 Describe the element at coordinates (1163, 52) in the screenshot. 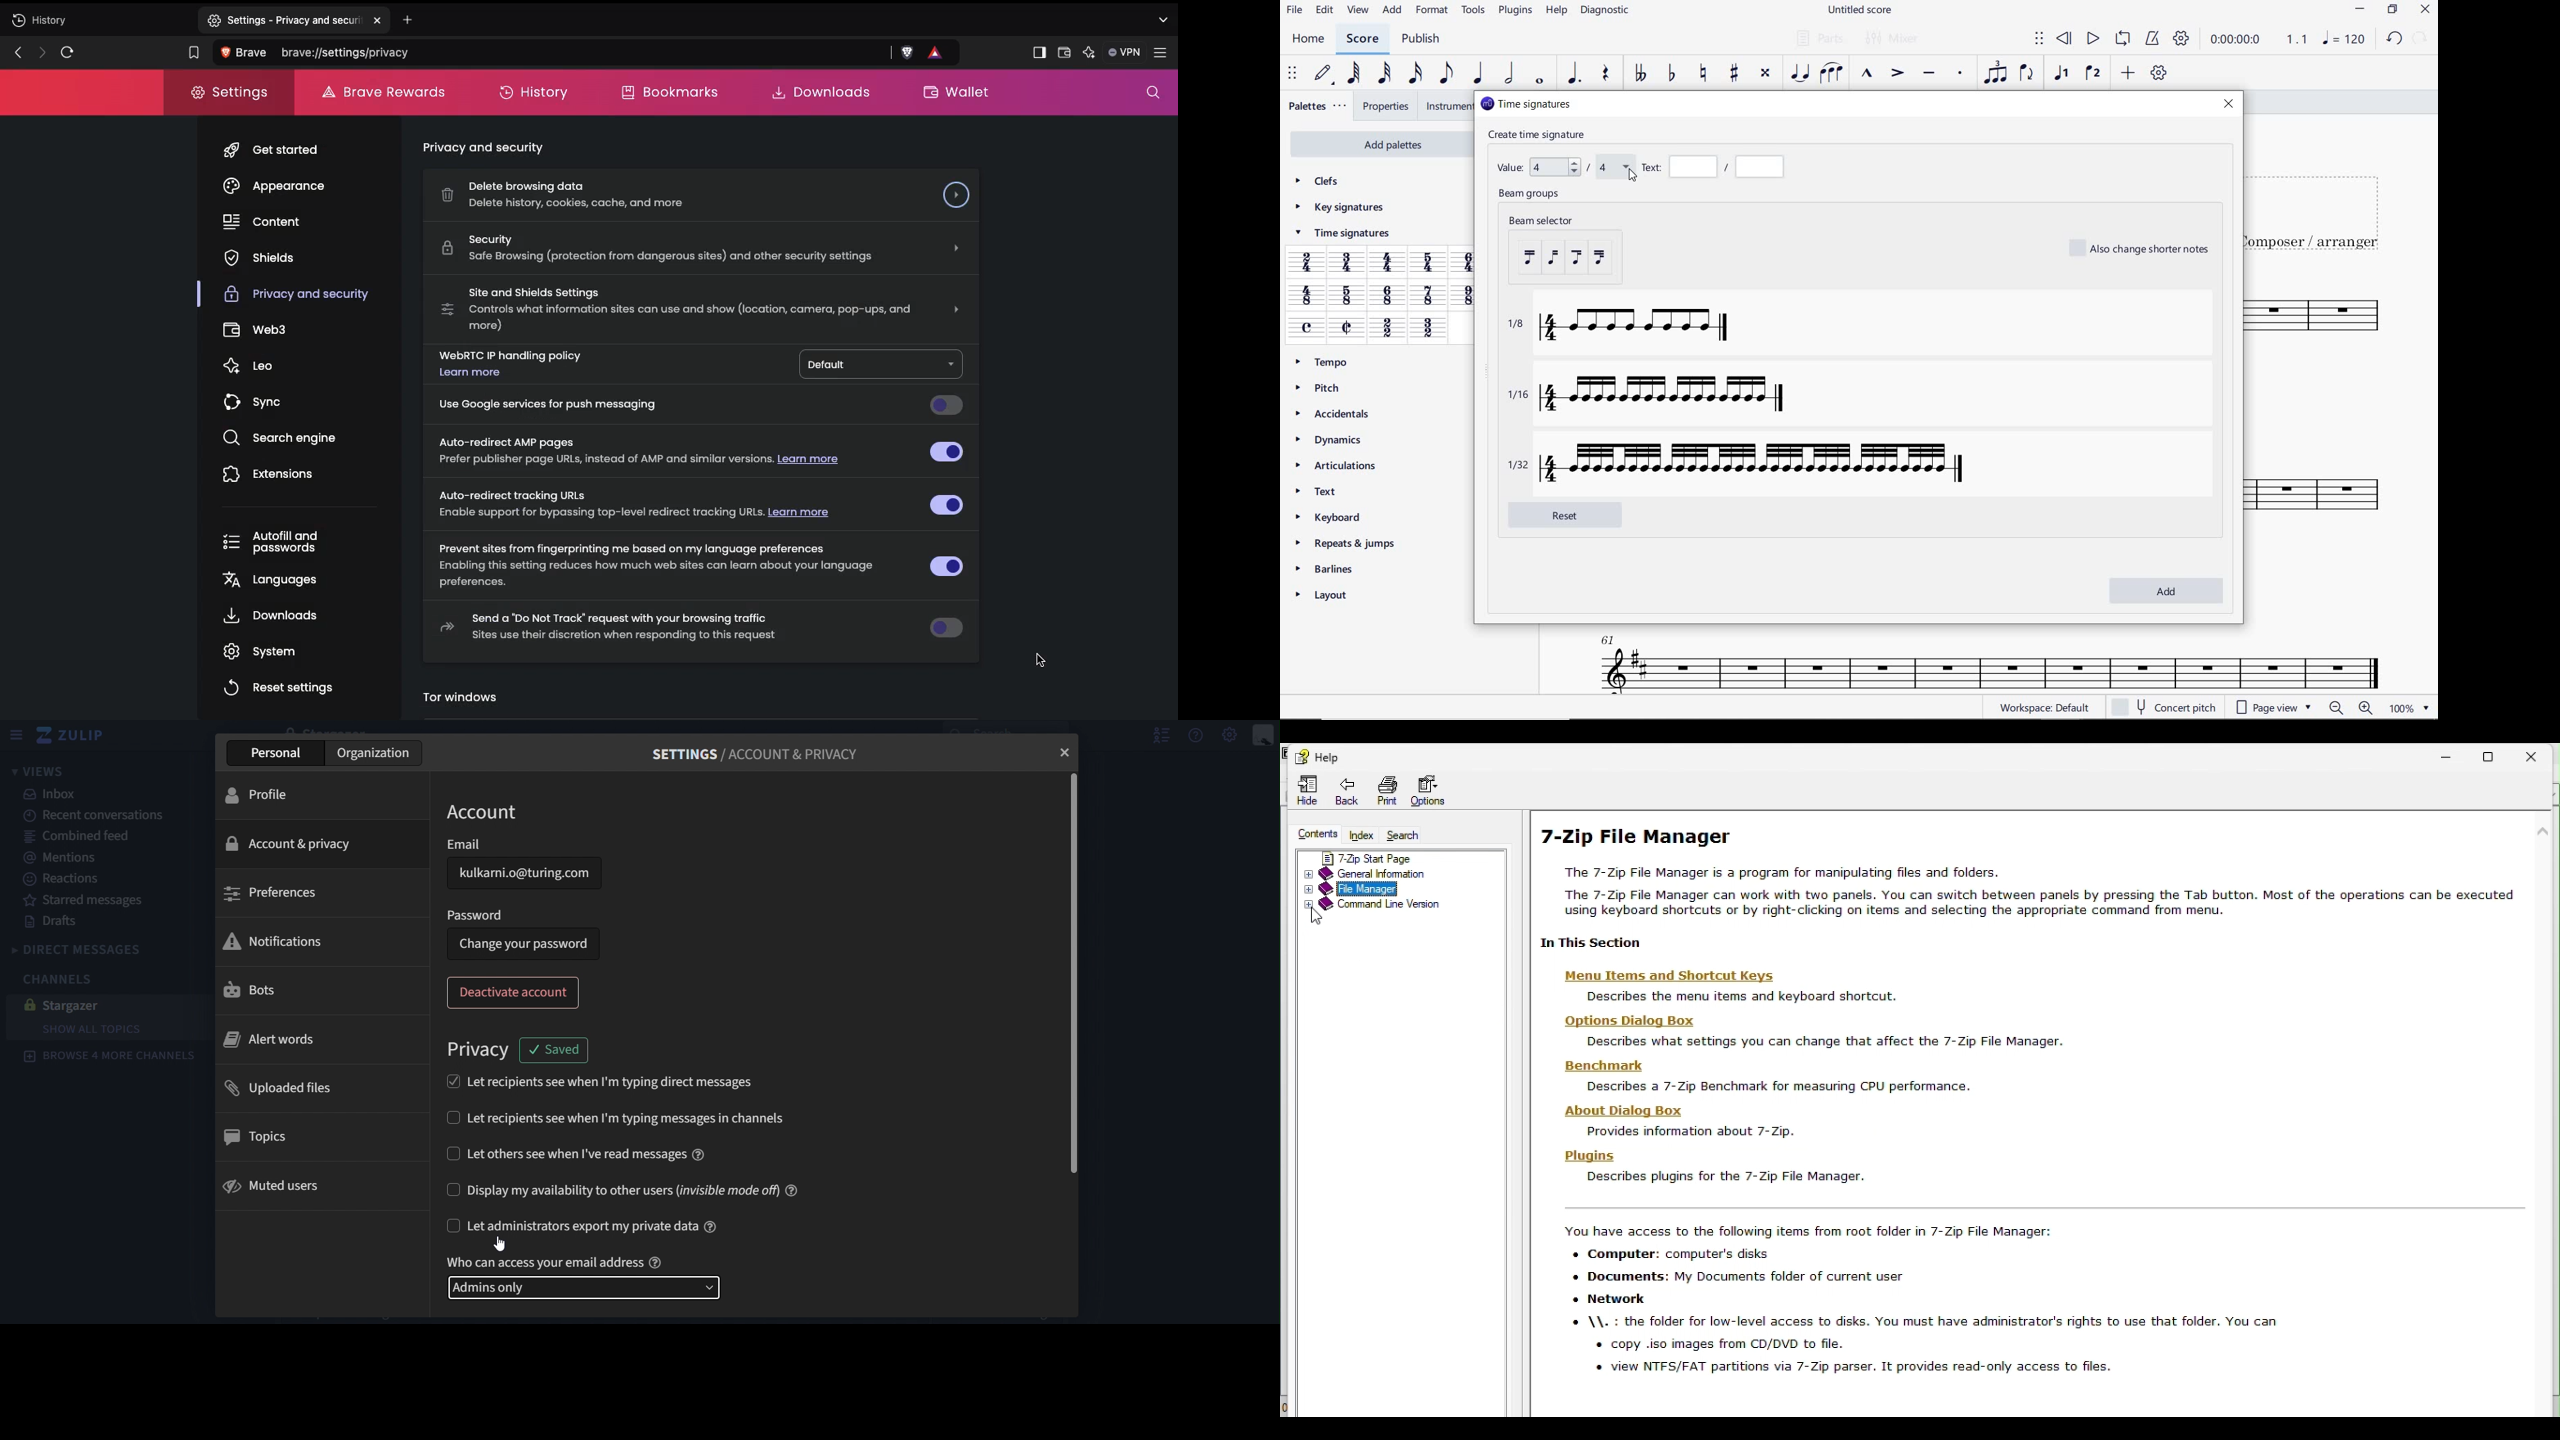

I see `Settings` at that location.